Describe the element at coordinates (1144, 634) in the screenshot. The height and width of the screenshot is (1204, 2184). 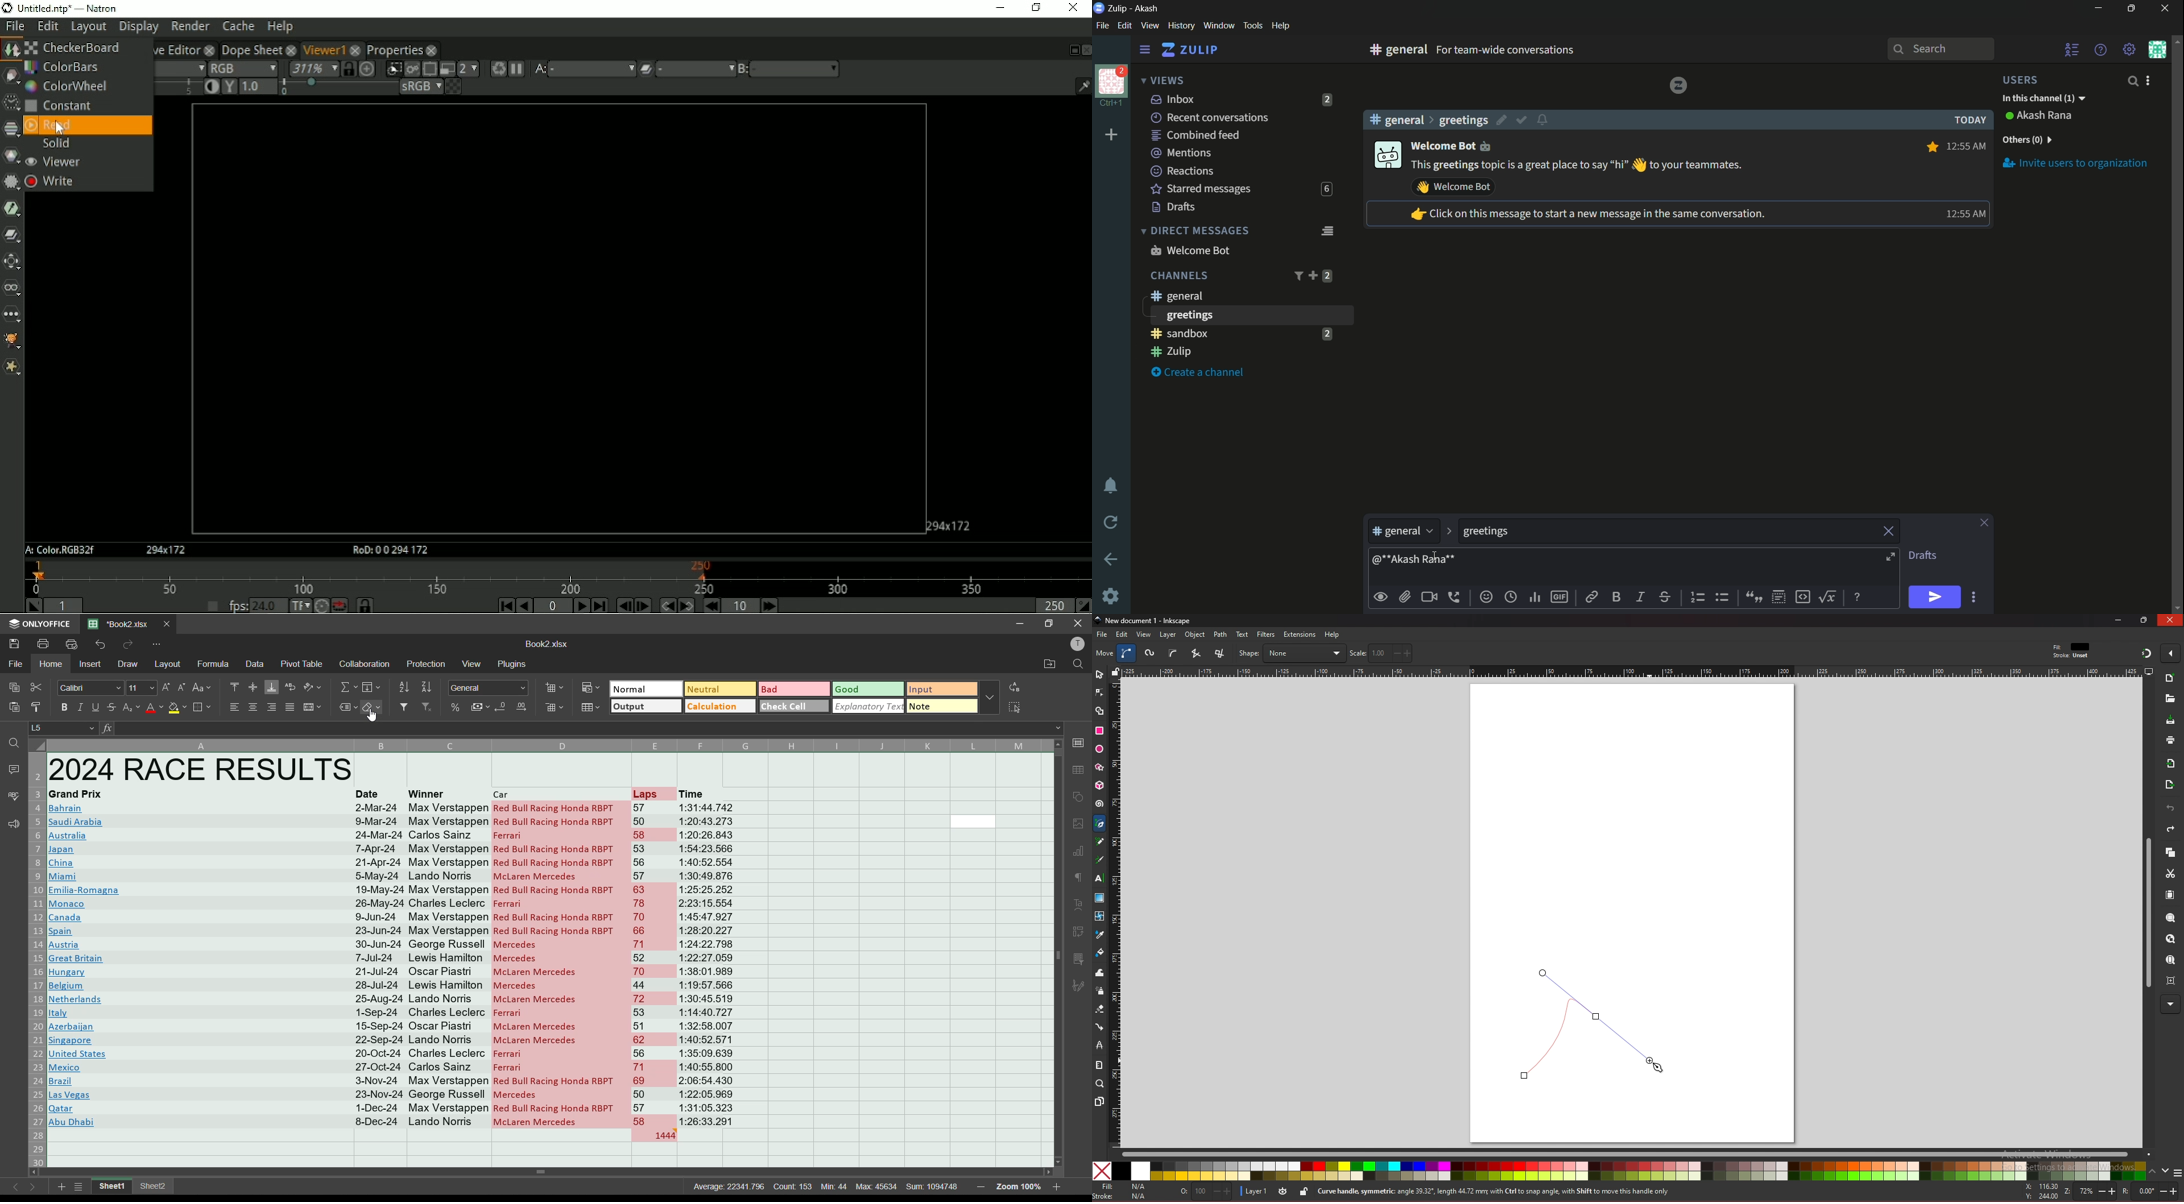
I see `view` at that location.